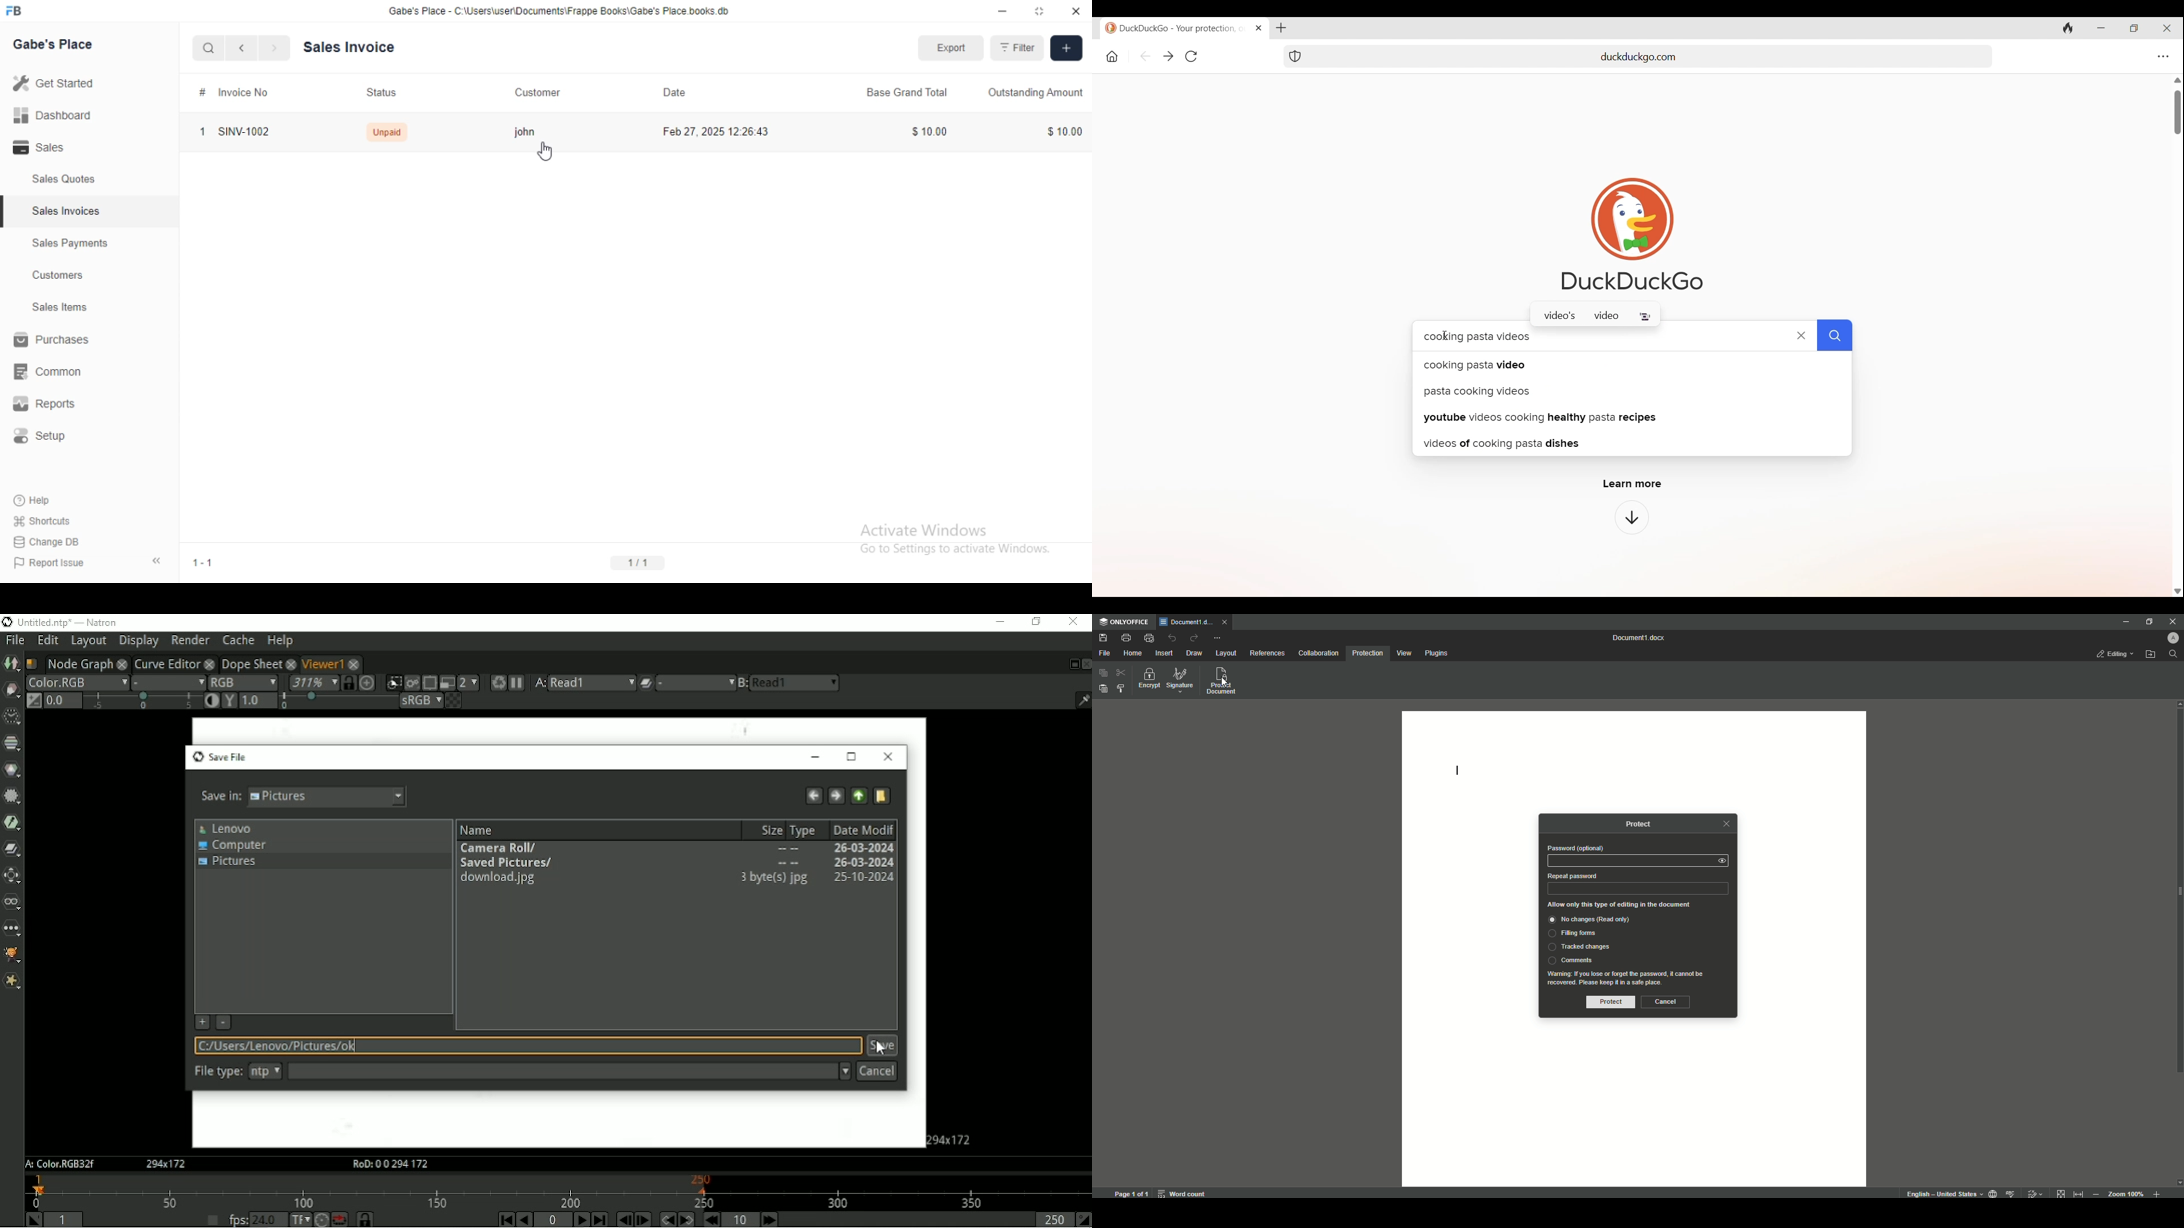  Describe the element at coordinates (1180, 681) in the screenshot. I see `Signature` at that location.